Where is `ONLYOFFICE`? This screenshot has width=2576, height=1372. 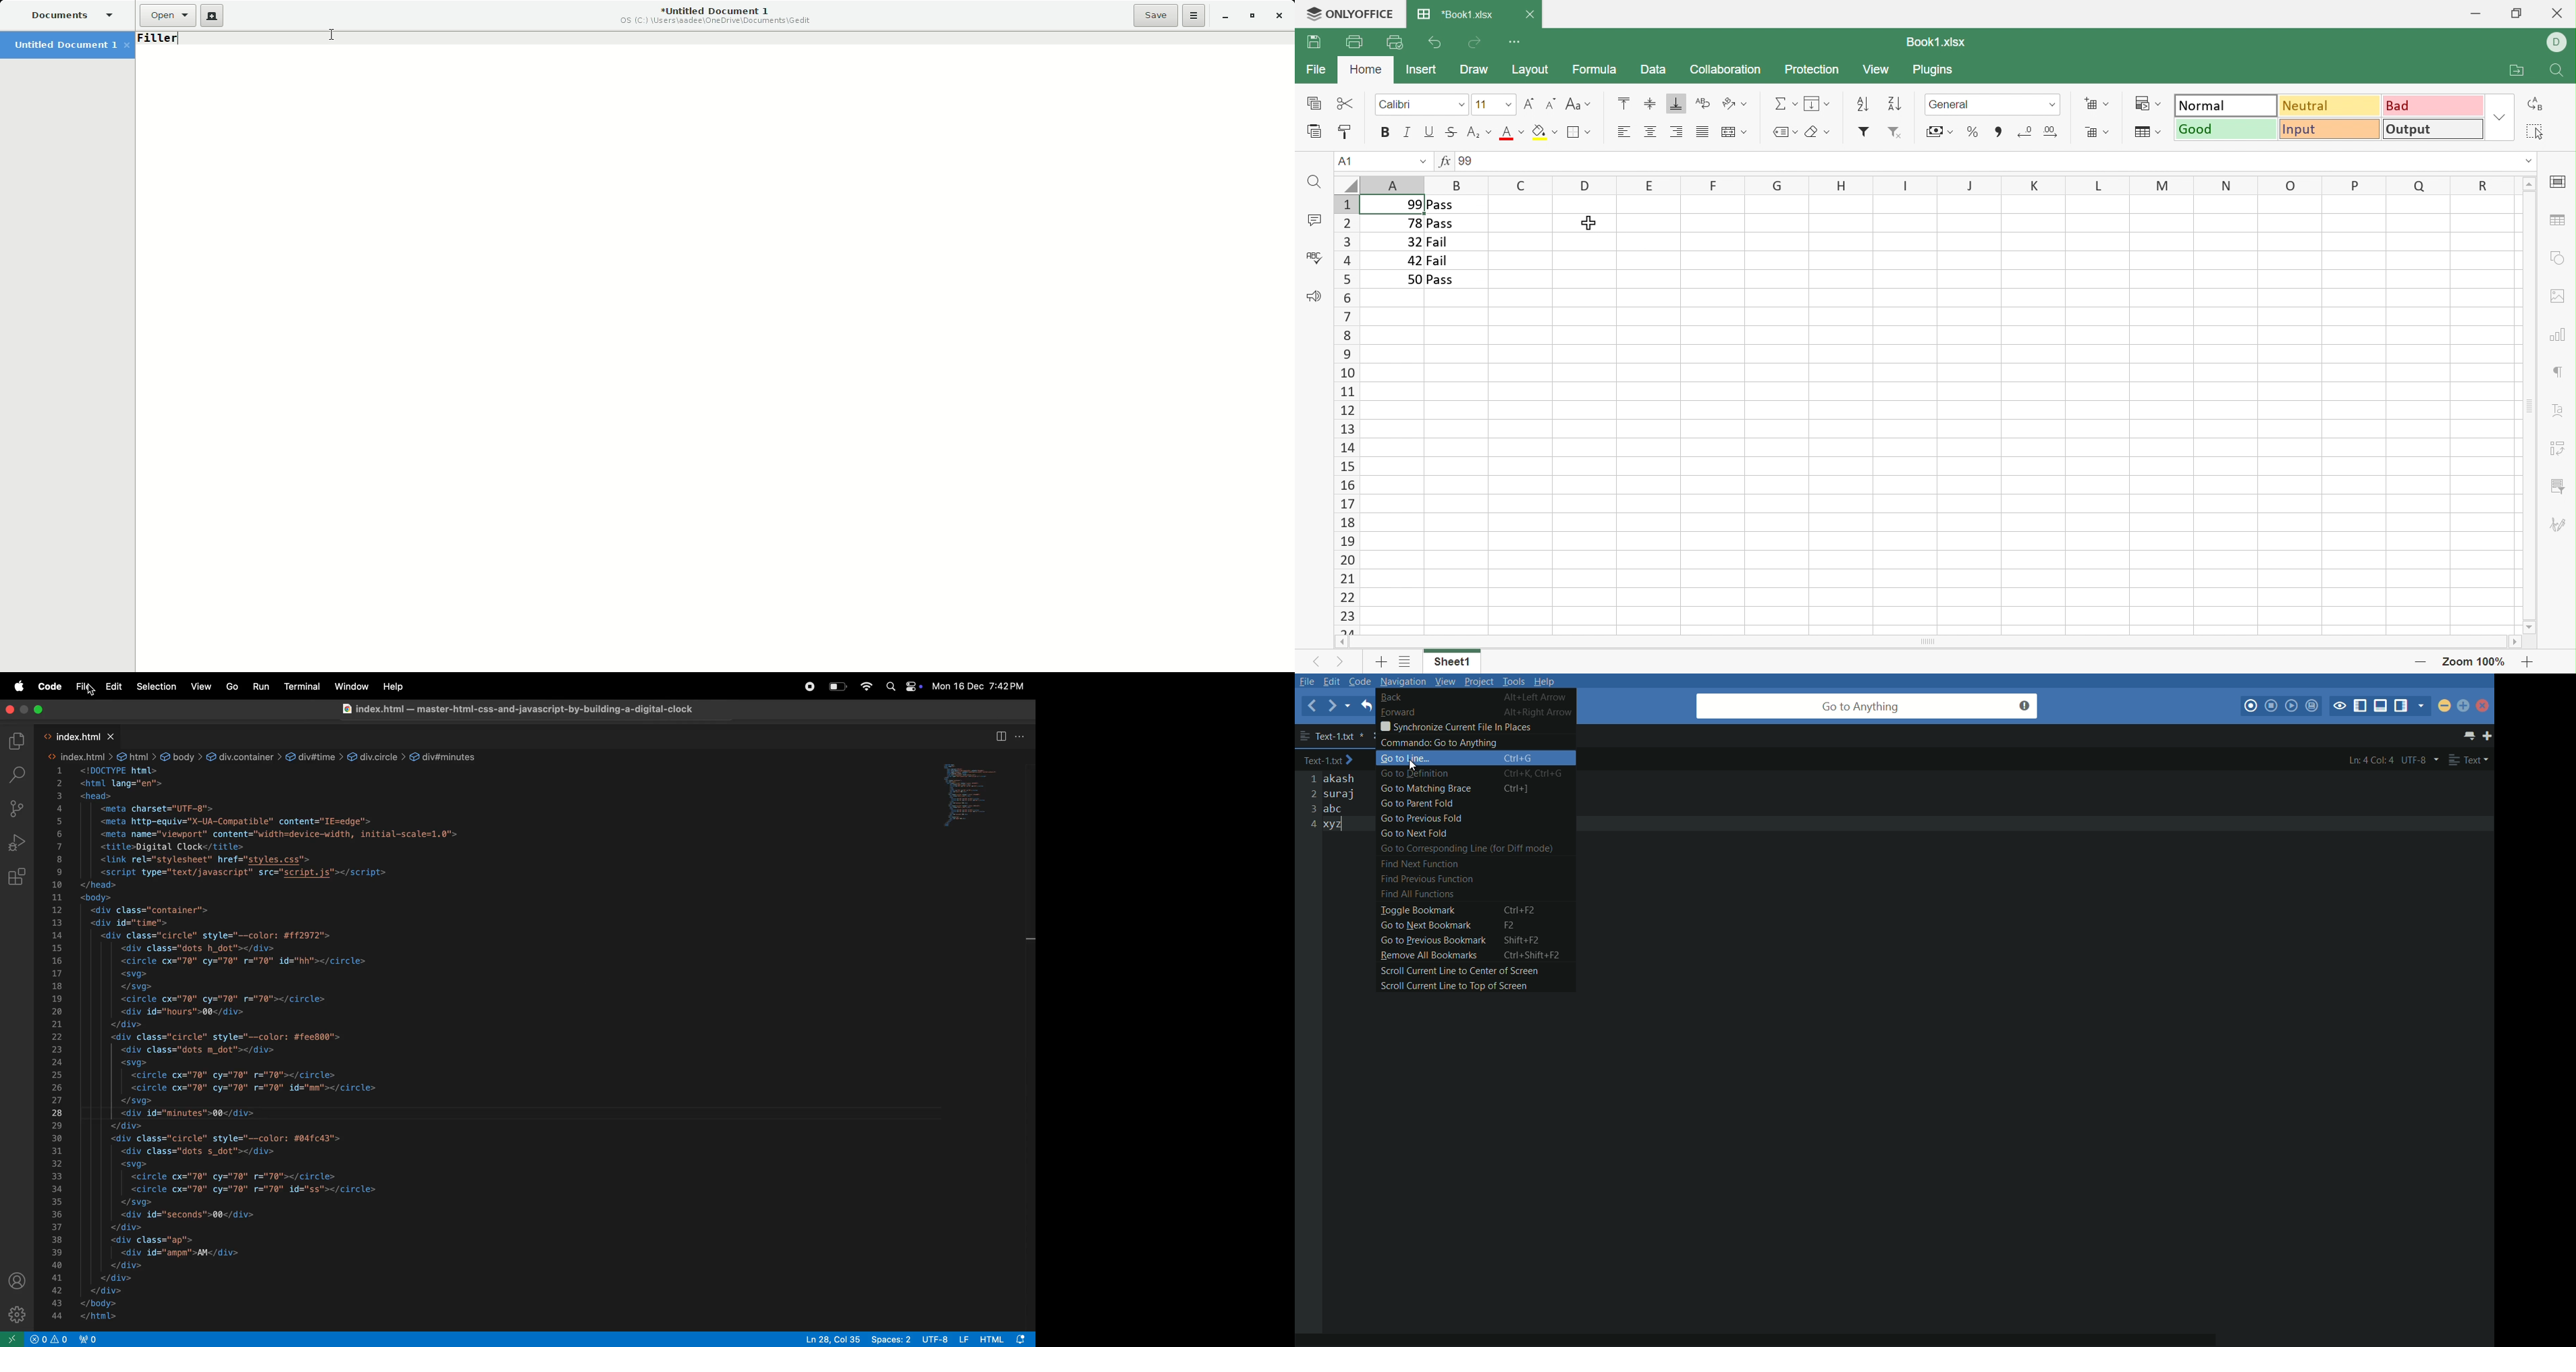 ONLYOFFICE is located at coordinates (1364, 13).